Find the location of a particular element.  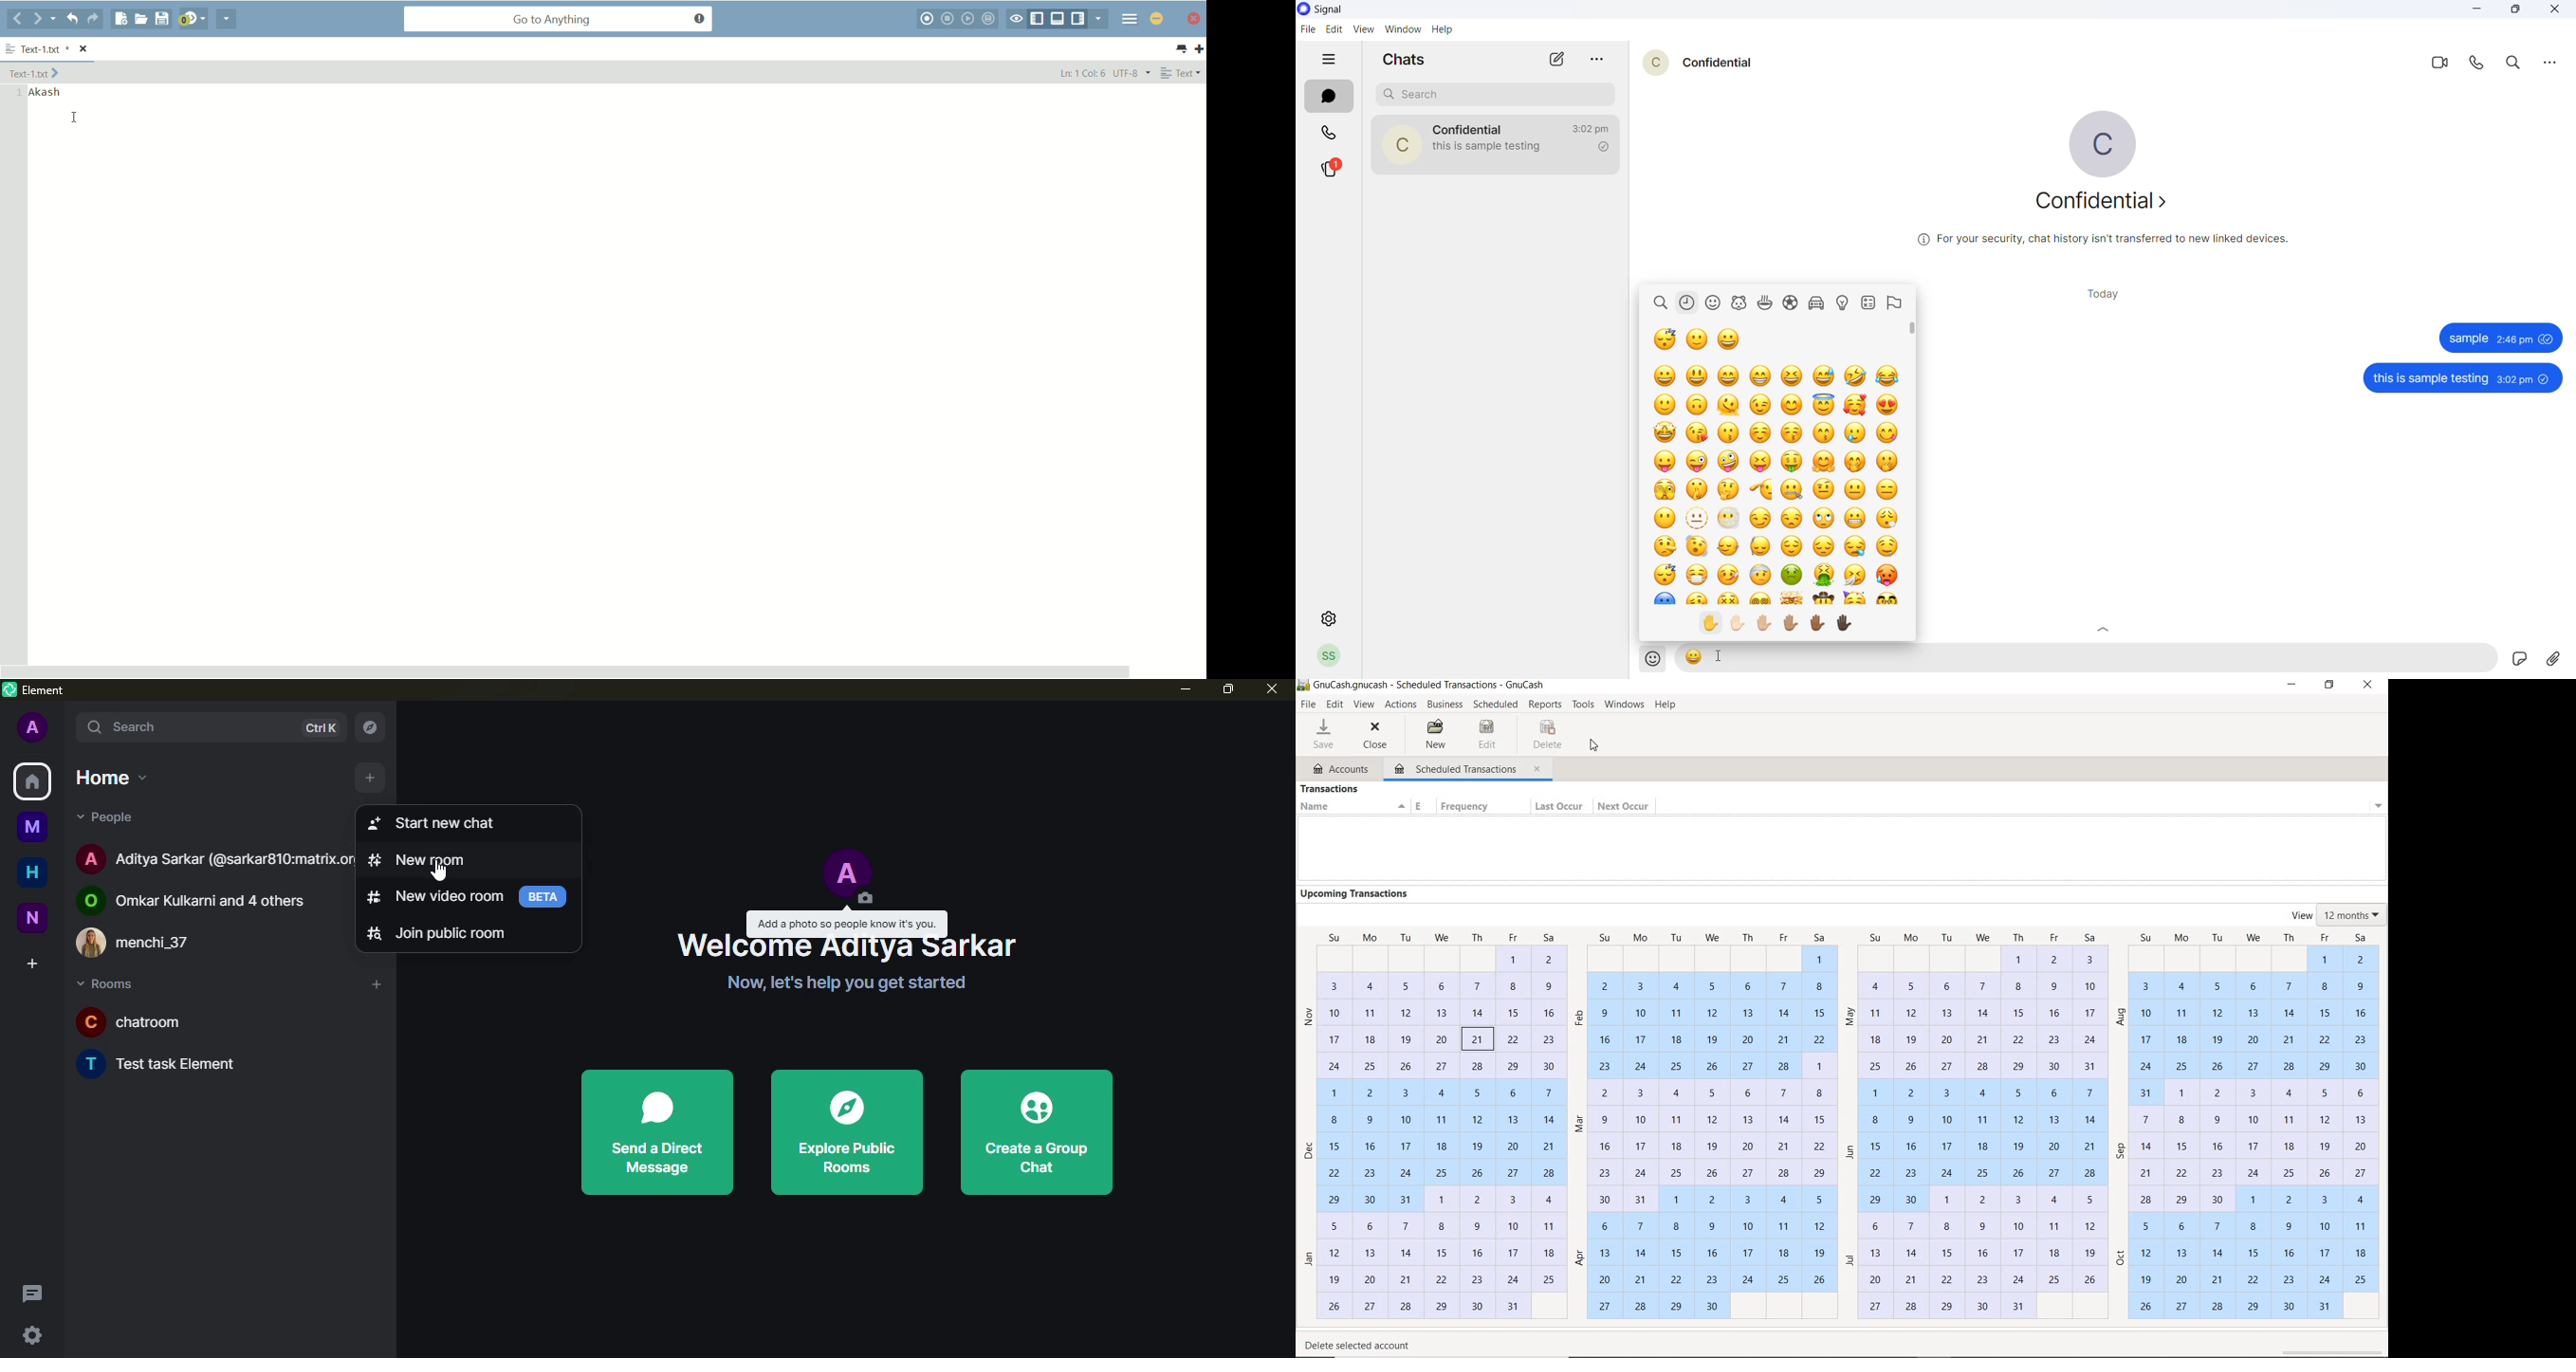

home is located at coordinates (33, 872).